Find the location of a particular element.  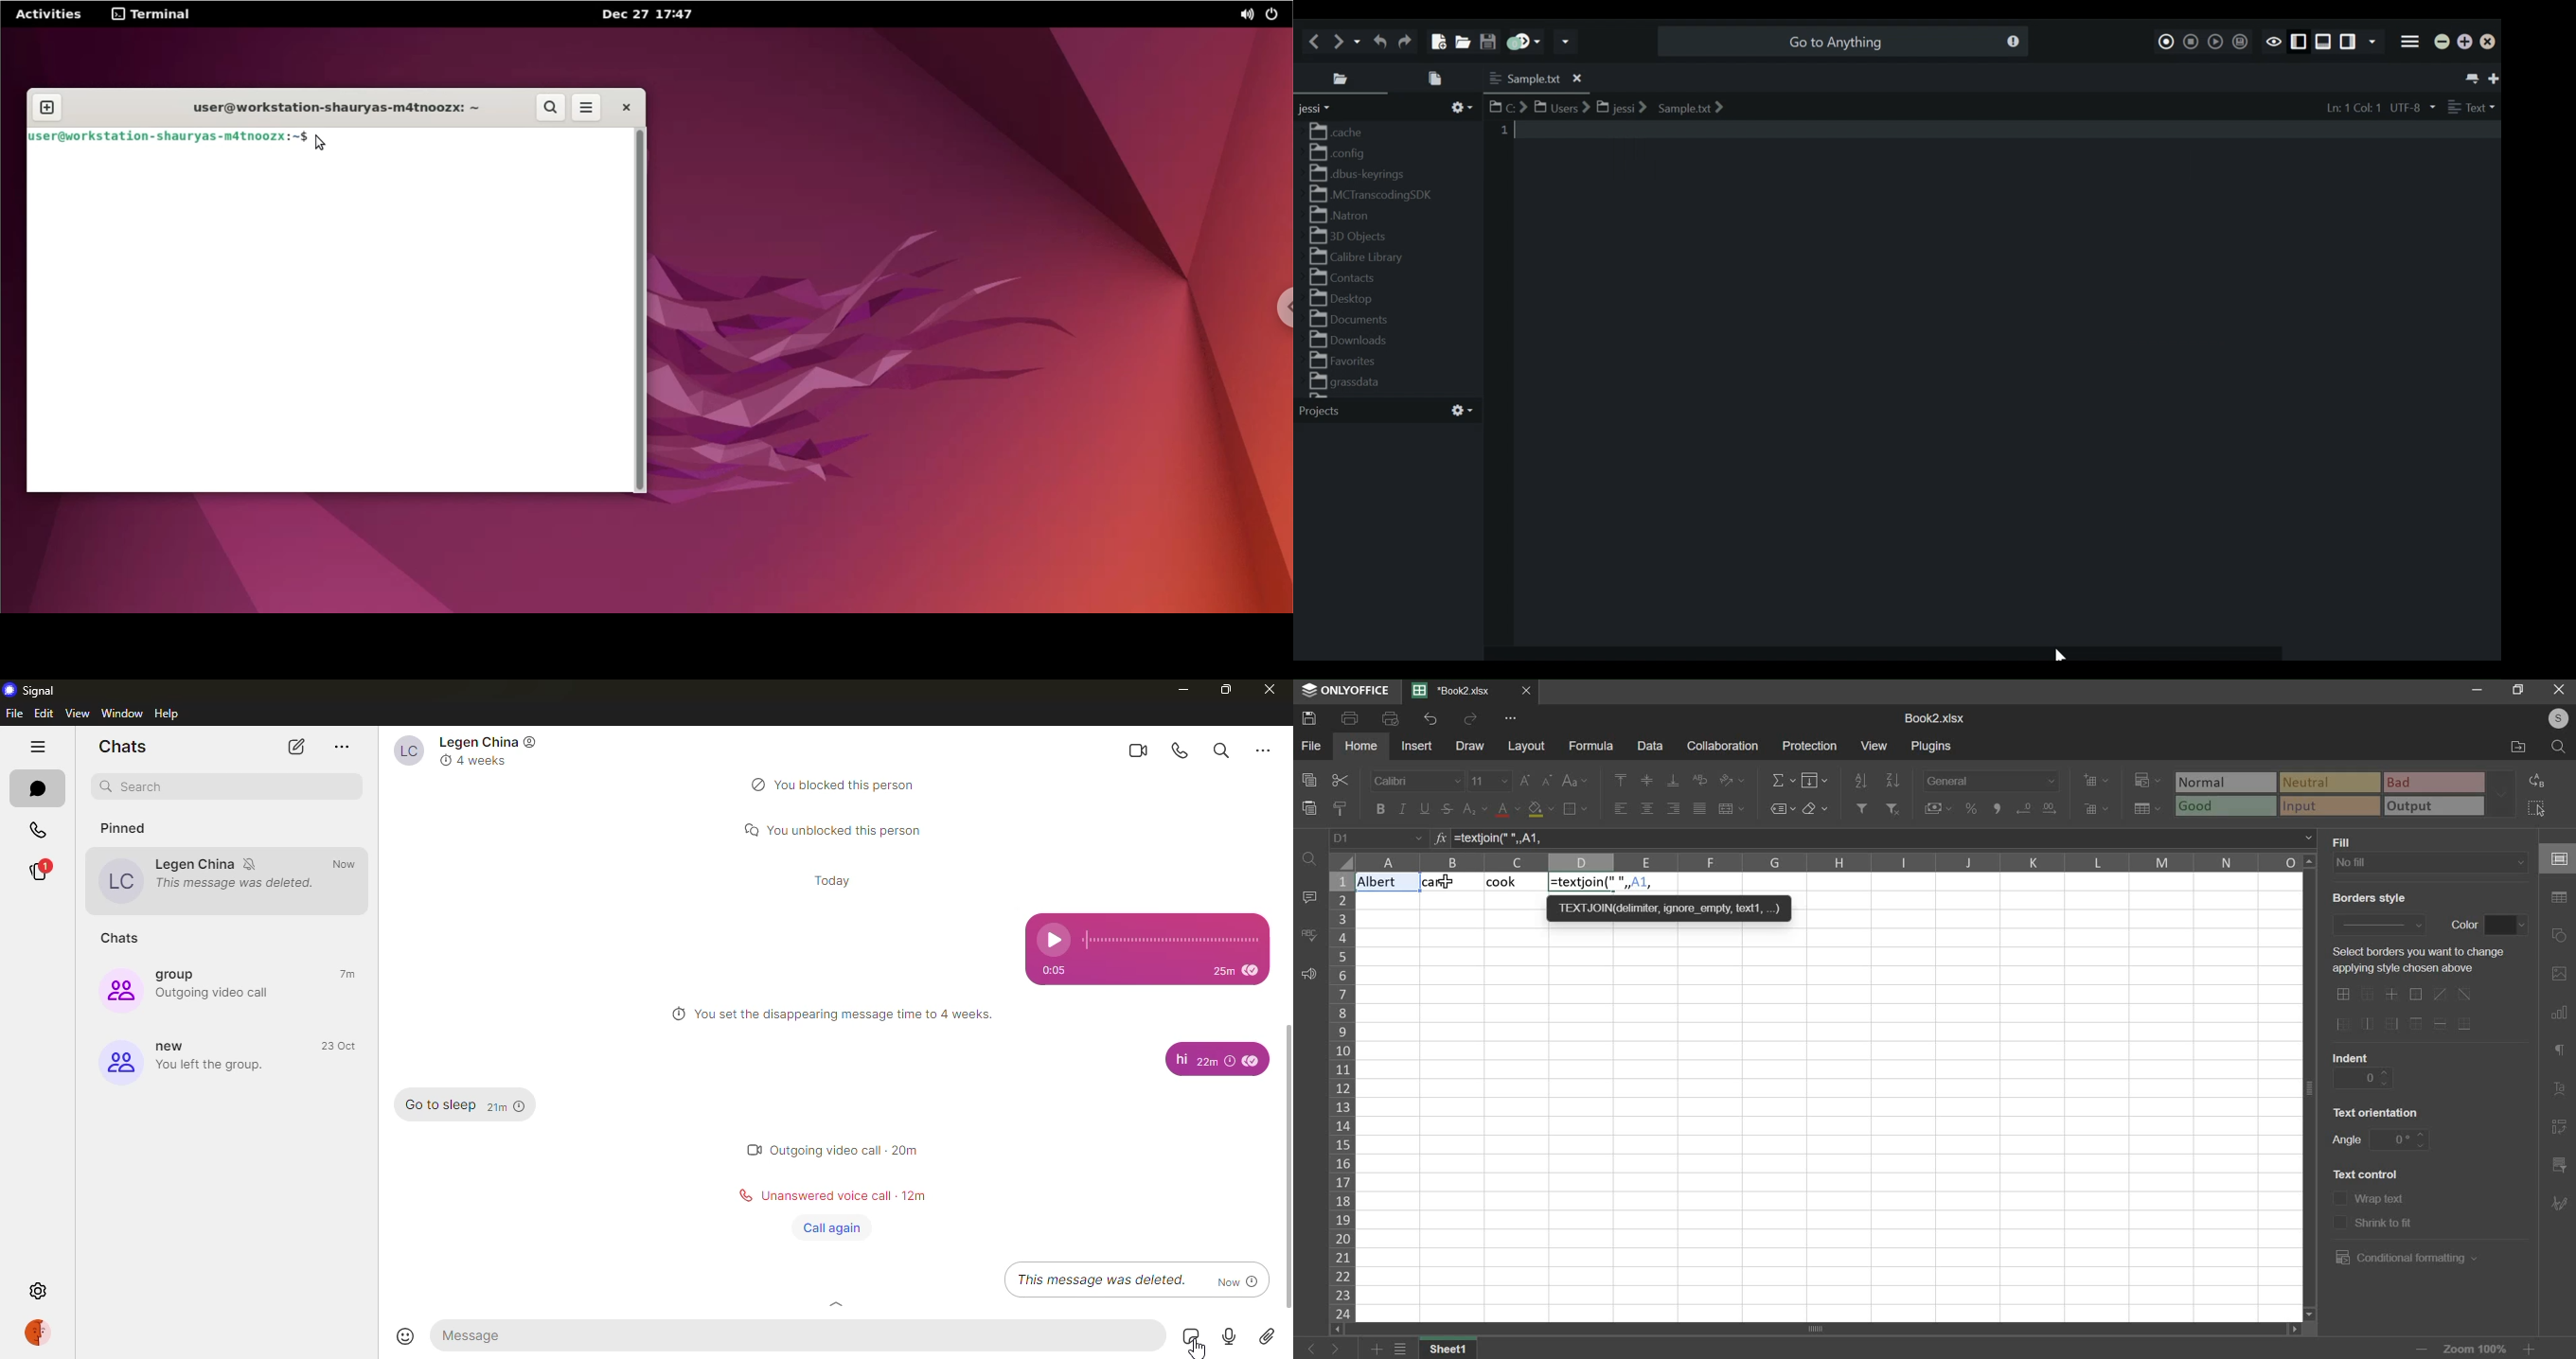

view all sheets is located at coordinates (1407, 1350).